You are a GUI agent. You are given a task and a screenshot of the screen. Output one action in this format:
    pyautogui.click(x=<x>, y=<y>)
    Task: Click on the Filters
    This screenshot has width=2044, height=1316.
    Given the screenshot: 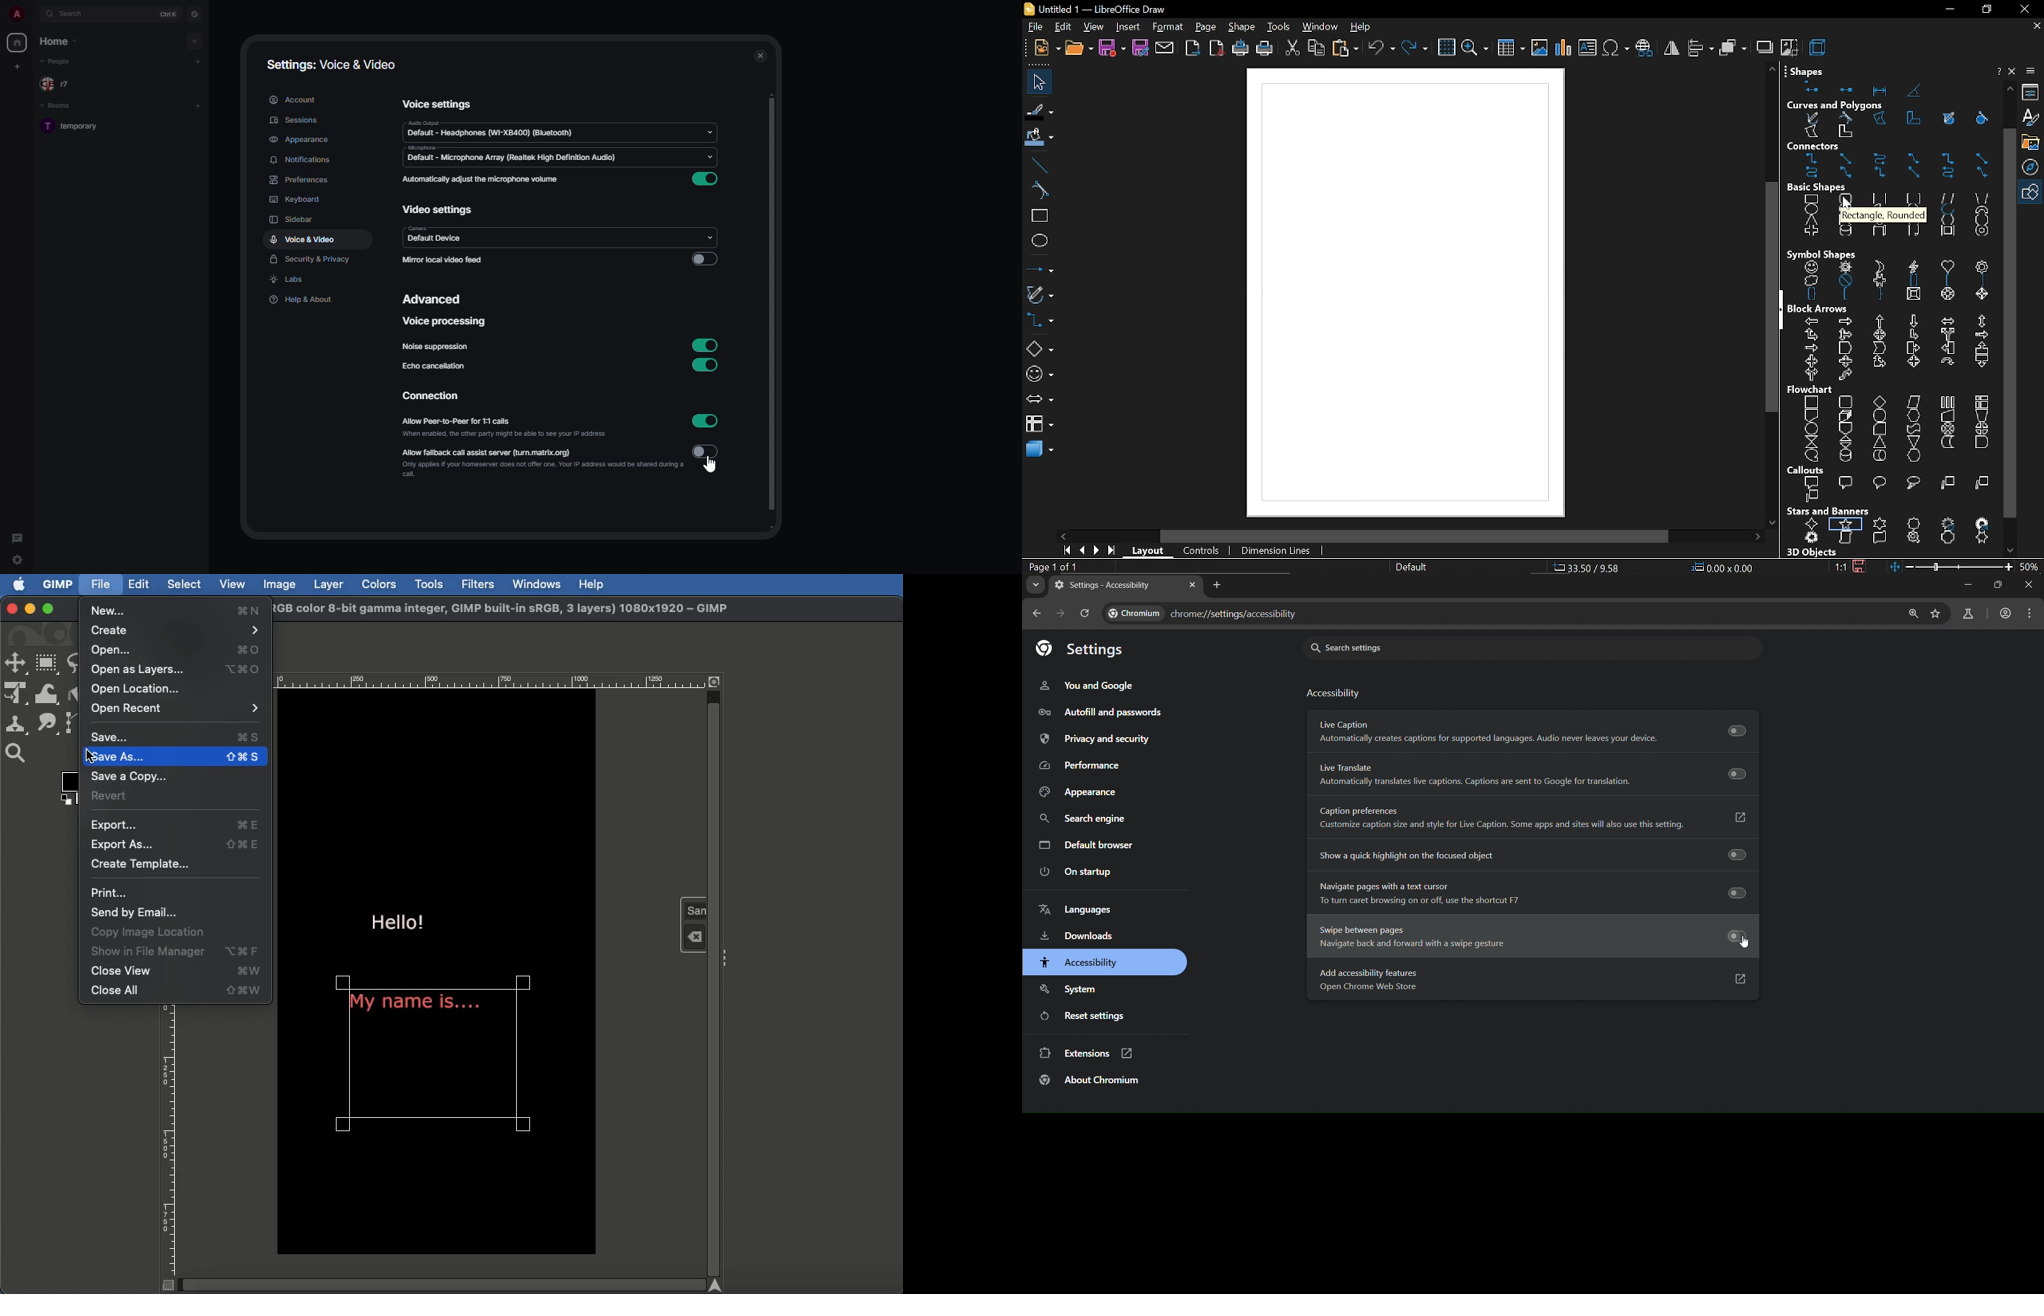 What is the action you would take?
    pyautogui.click(x=479, y=583)
    